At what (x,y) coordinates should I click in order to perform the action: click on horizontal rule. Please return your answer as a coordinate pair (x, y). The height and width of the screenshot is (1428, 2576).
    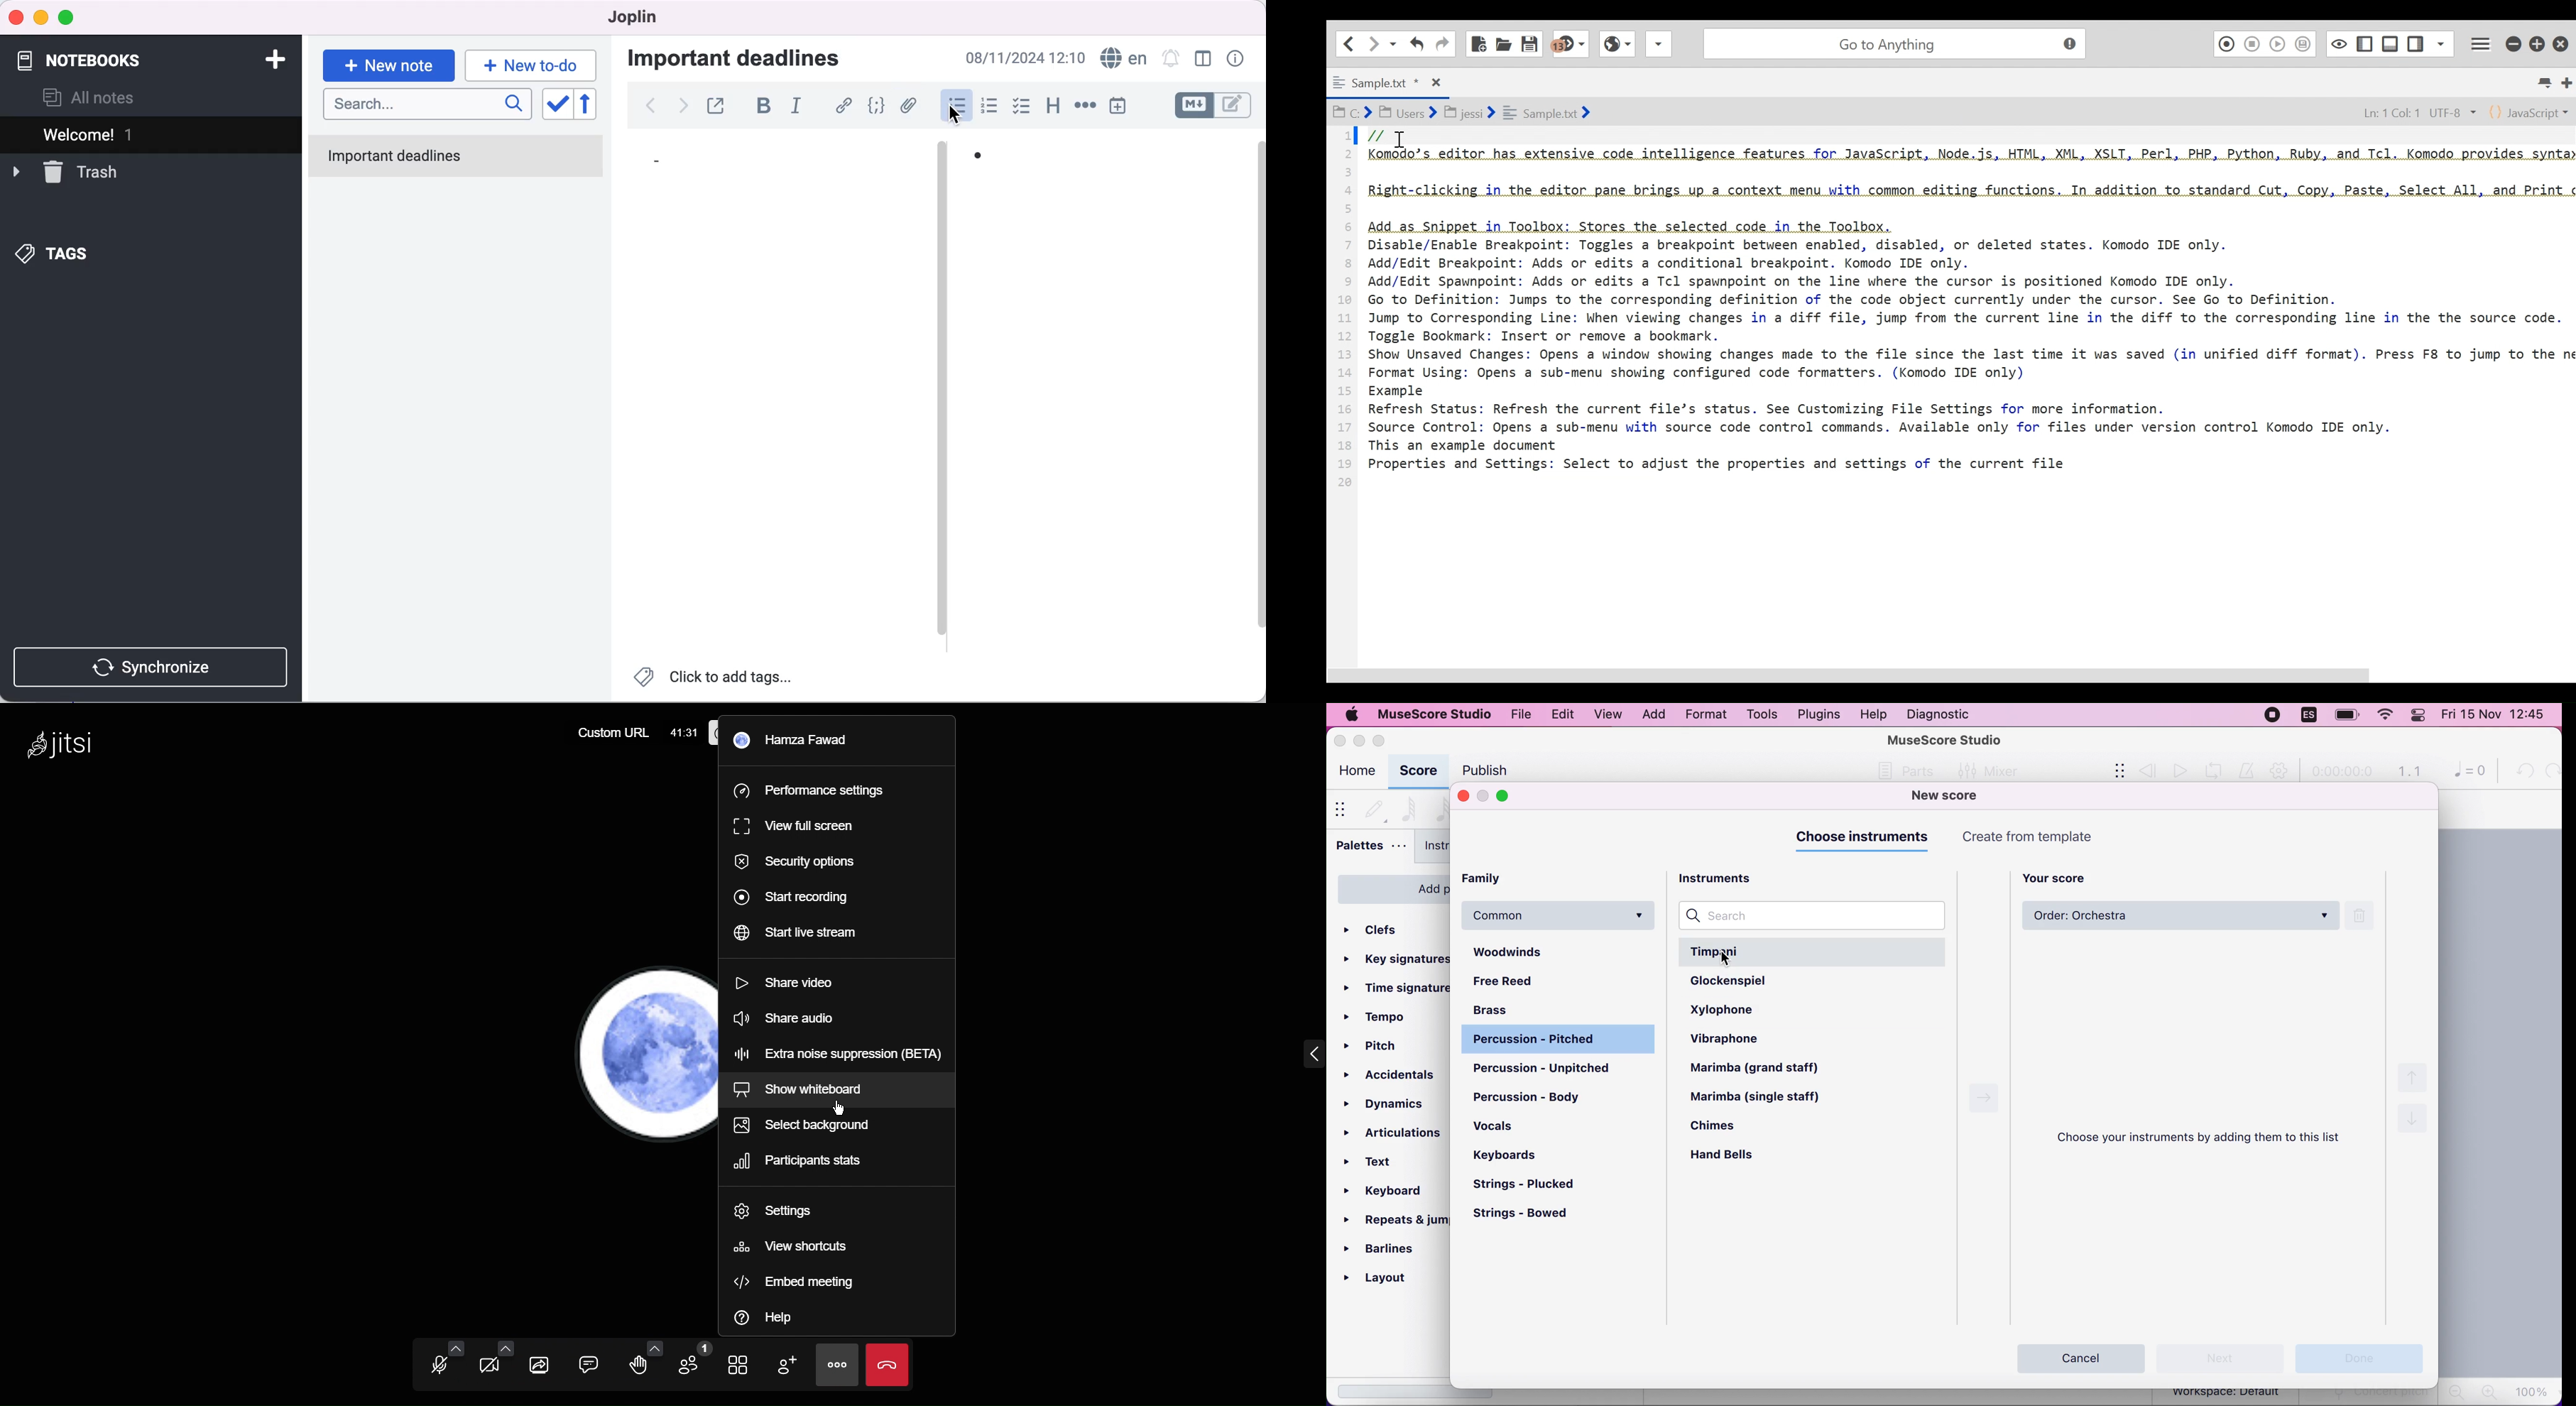
    Looking at the image, I should click on (1085, 106).